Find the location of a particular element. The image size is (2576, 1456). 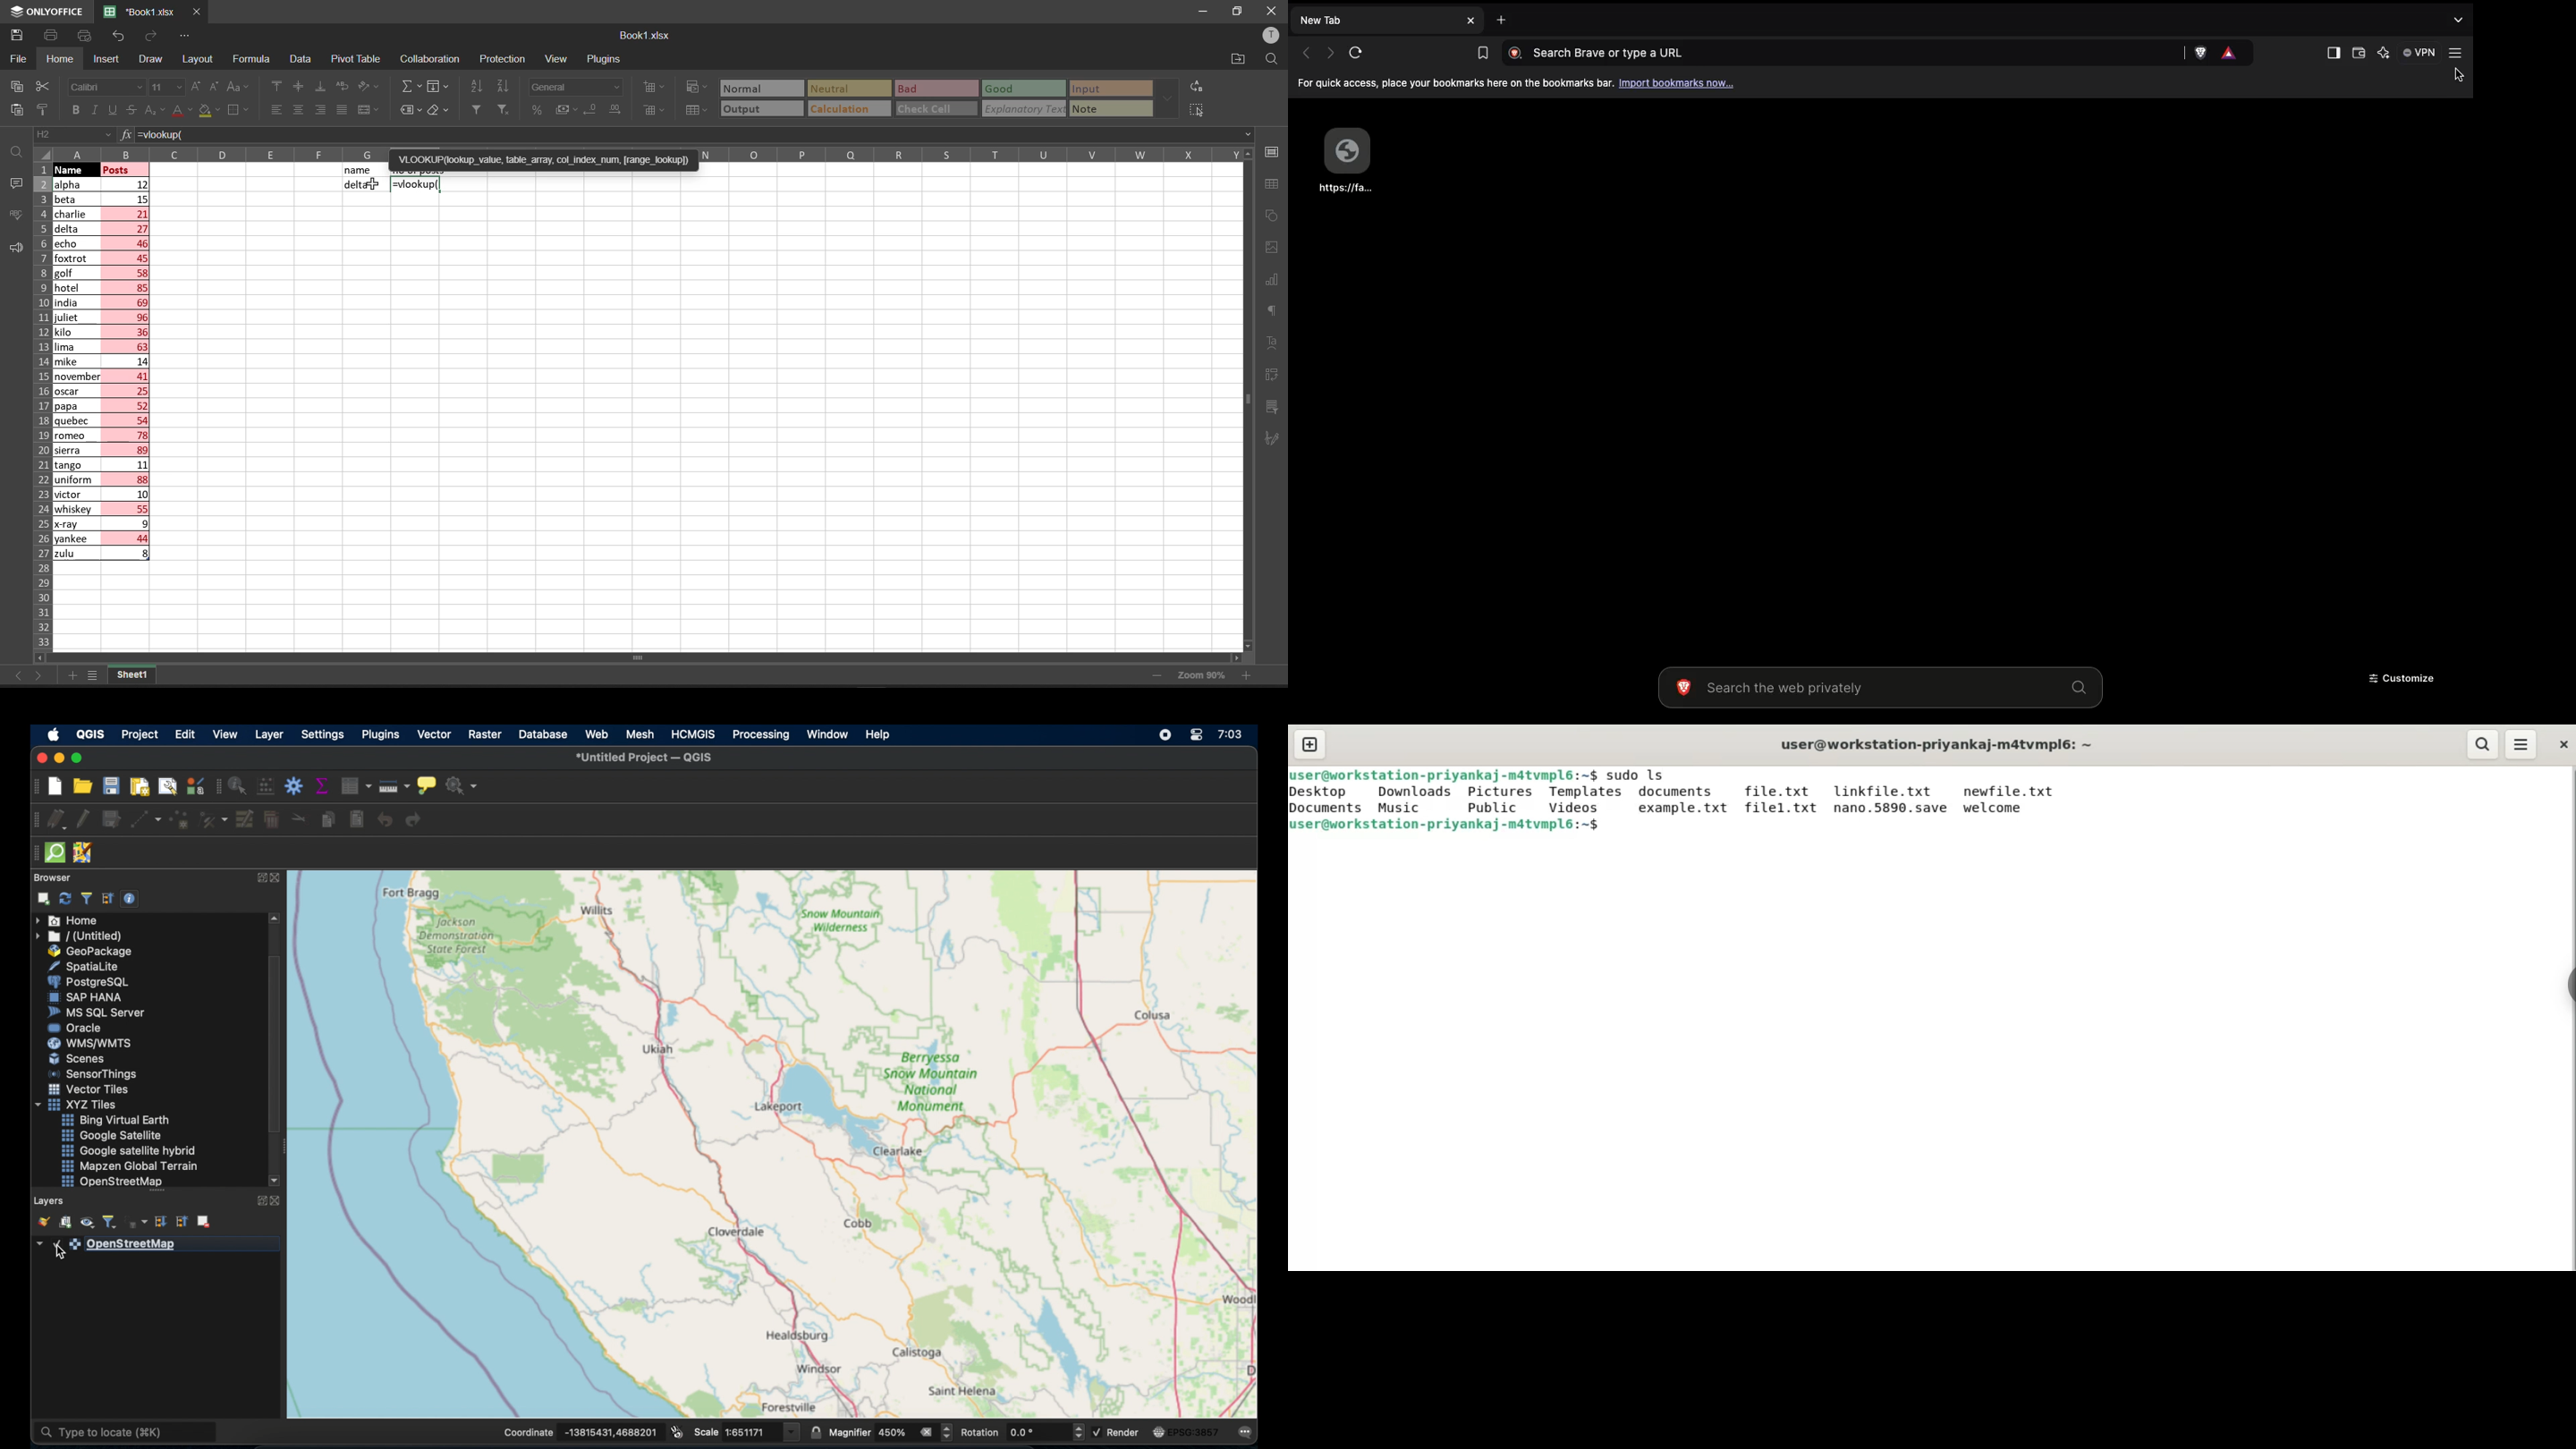

cursor is located at coordinates (58, 1257).